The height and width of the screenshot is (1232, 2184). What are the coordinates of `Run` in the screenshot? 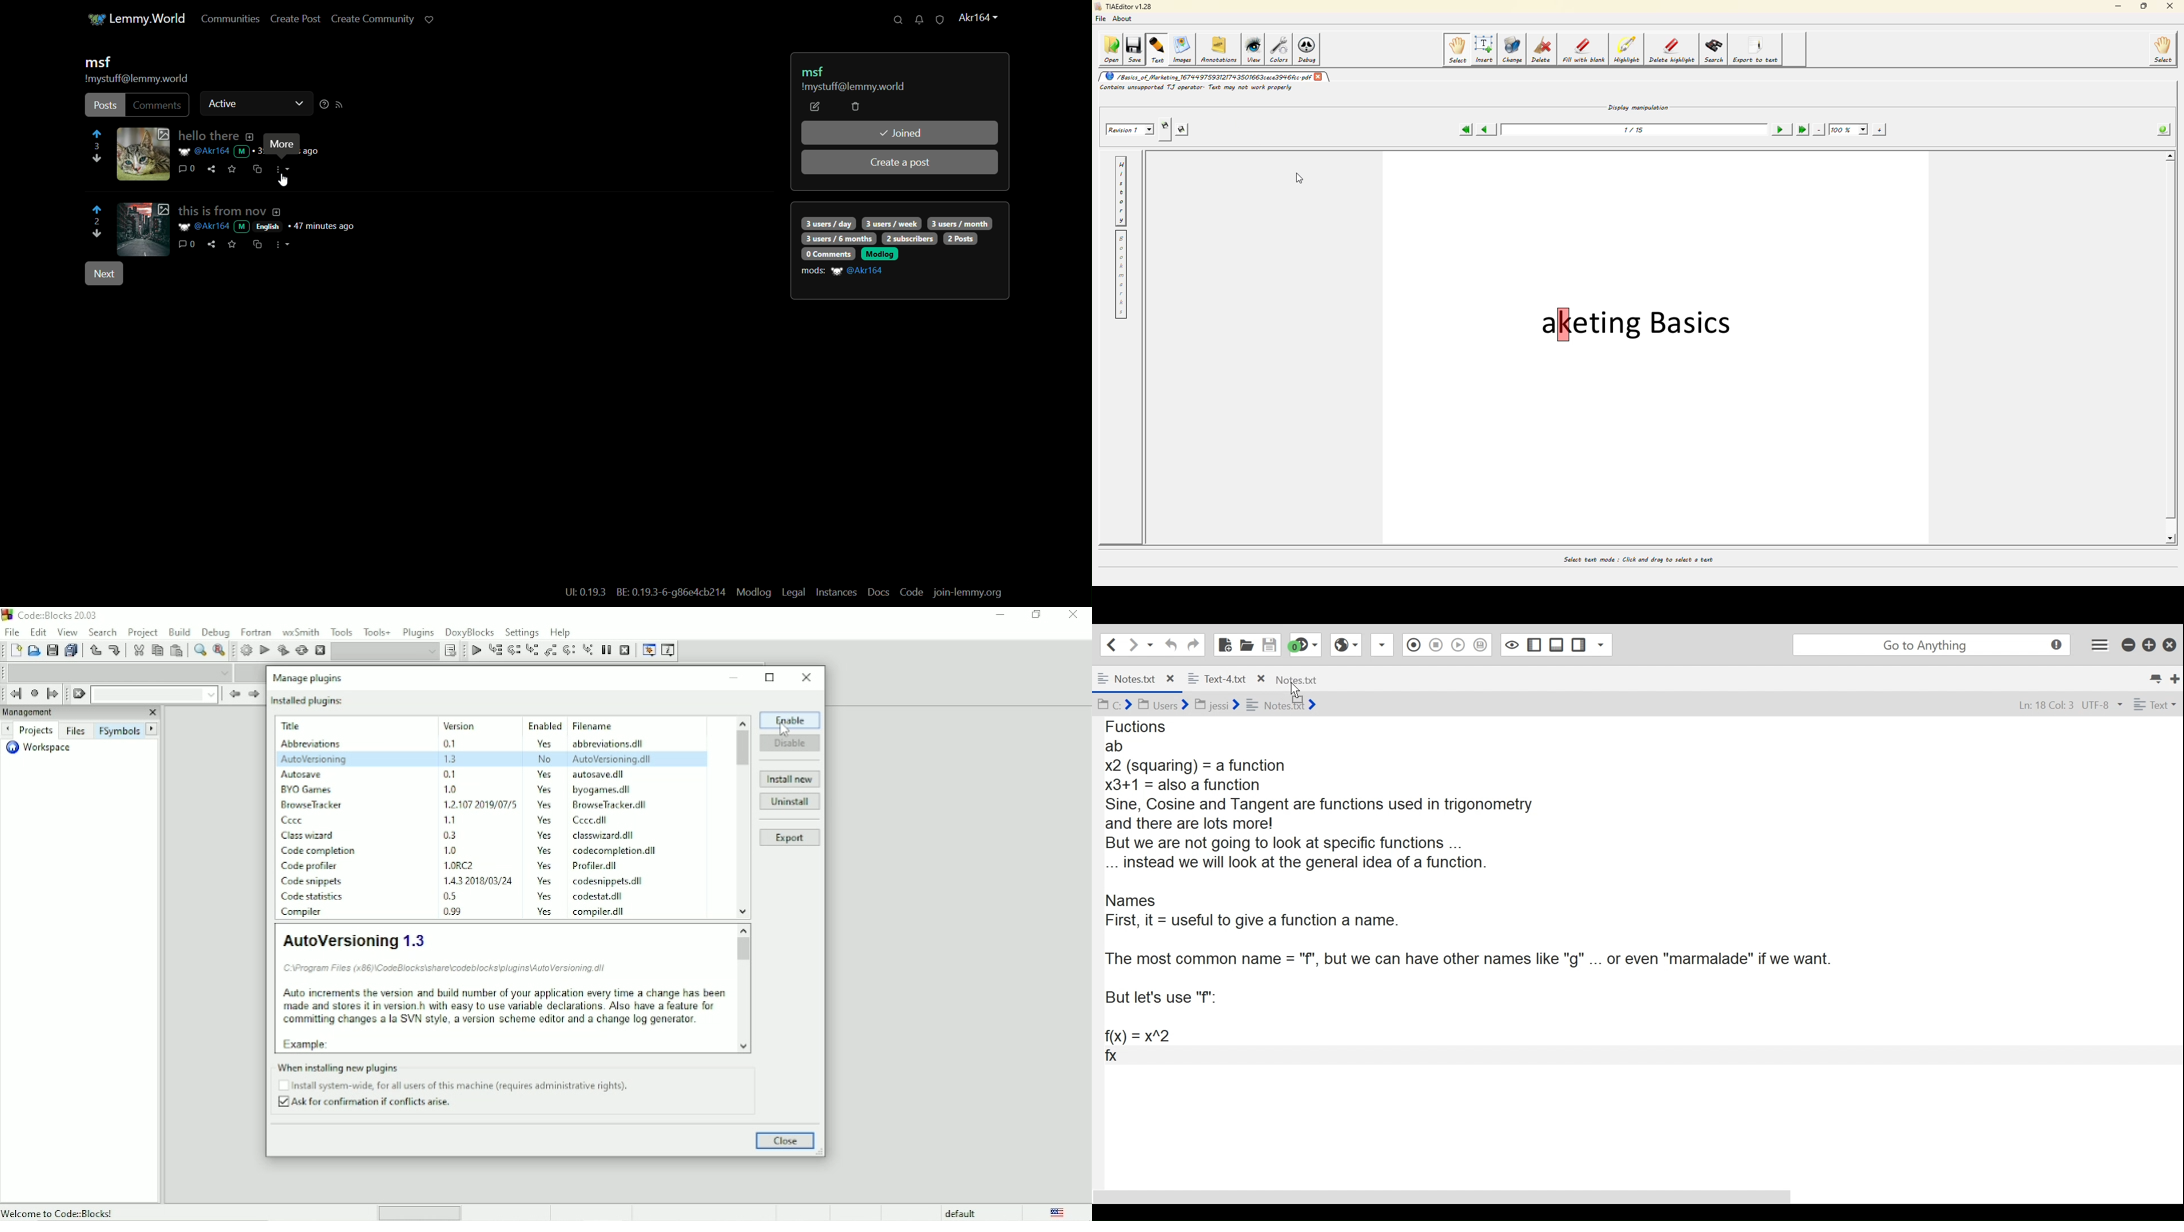 It's located at (265, 651).